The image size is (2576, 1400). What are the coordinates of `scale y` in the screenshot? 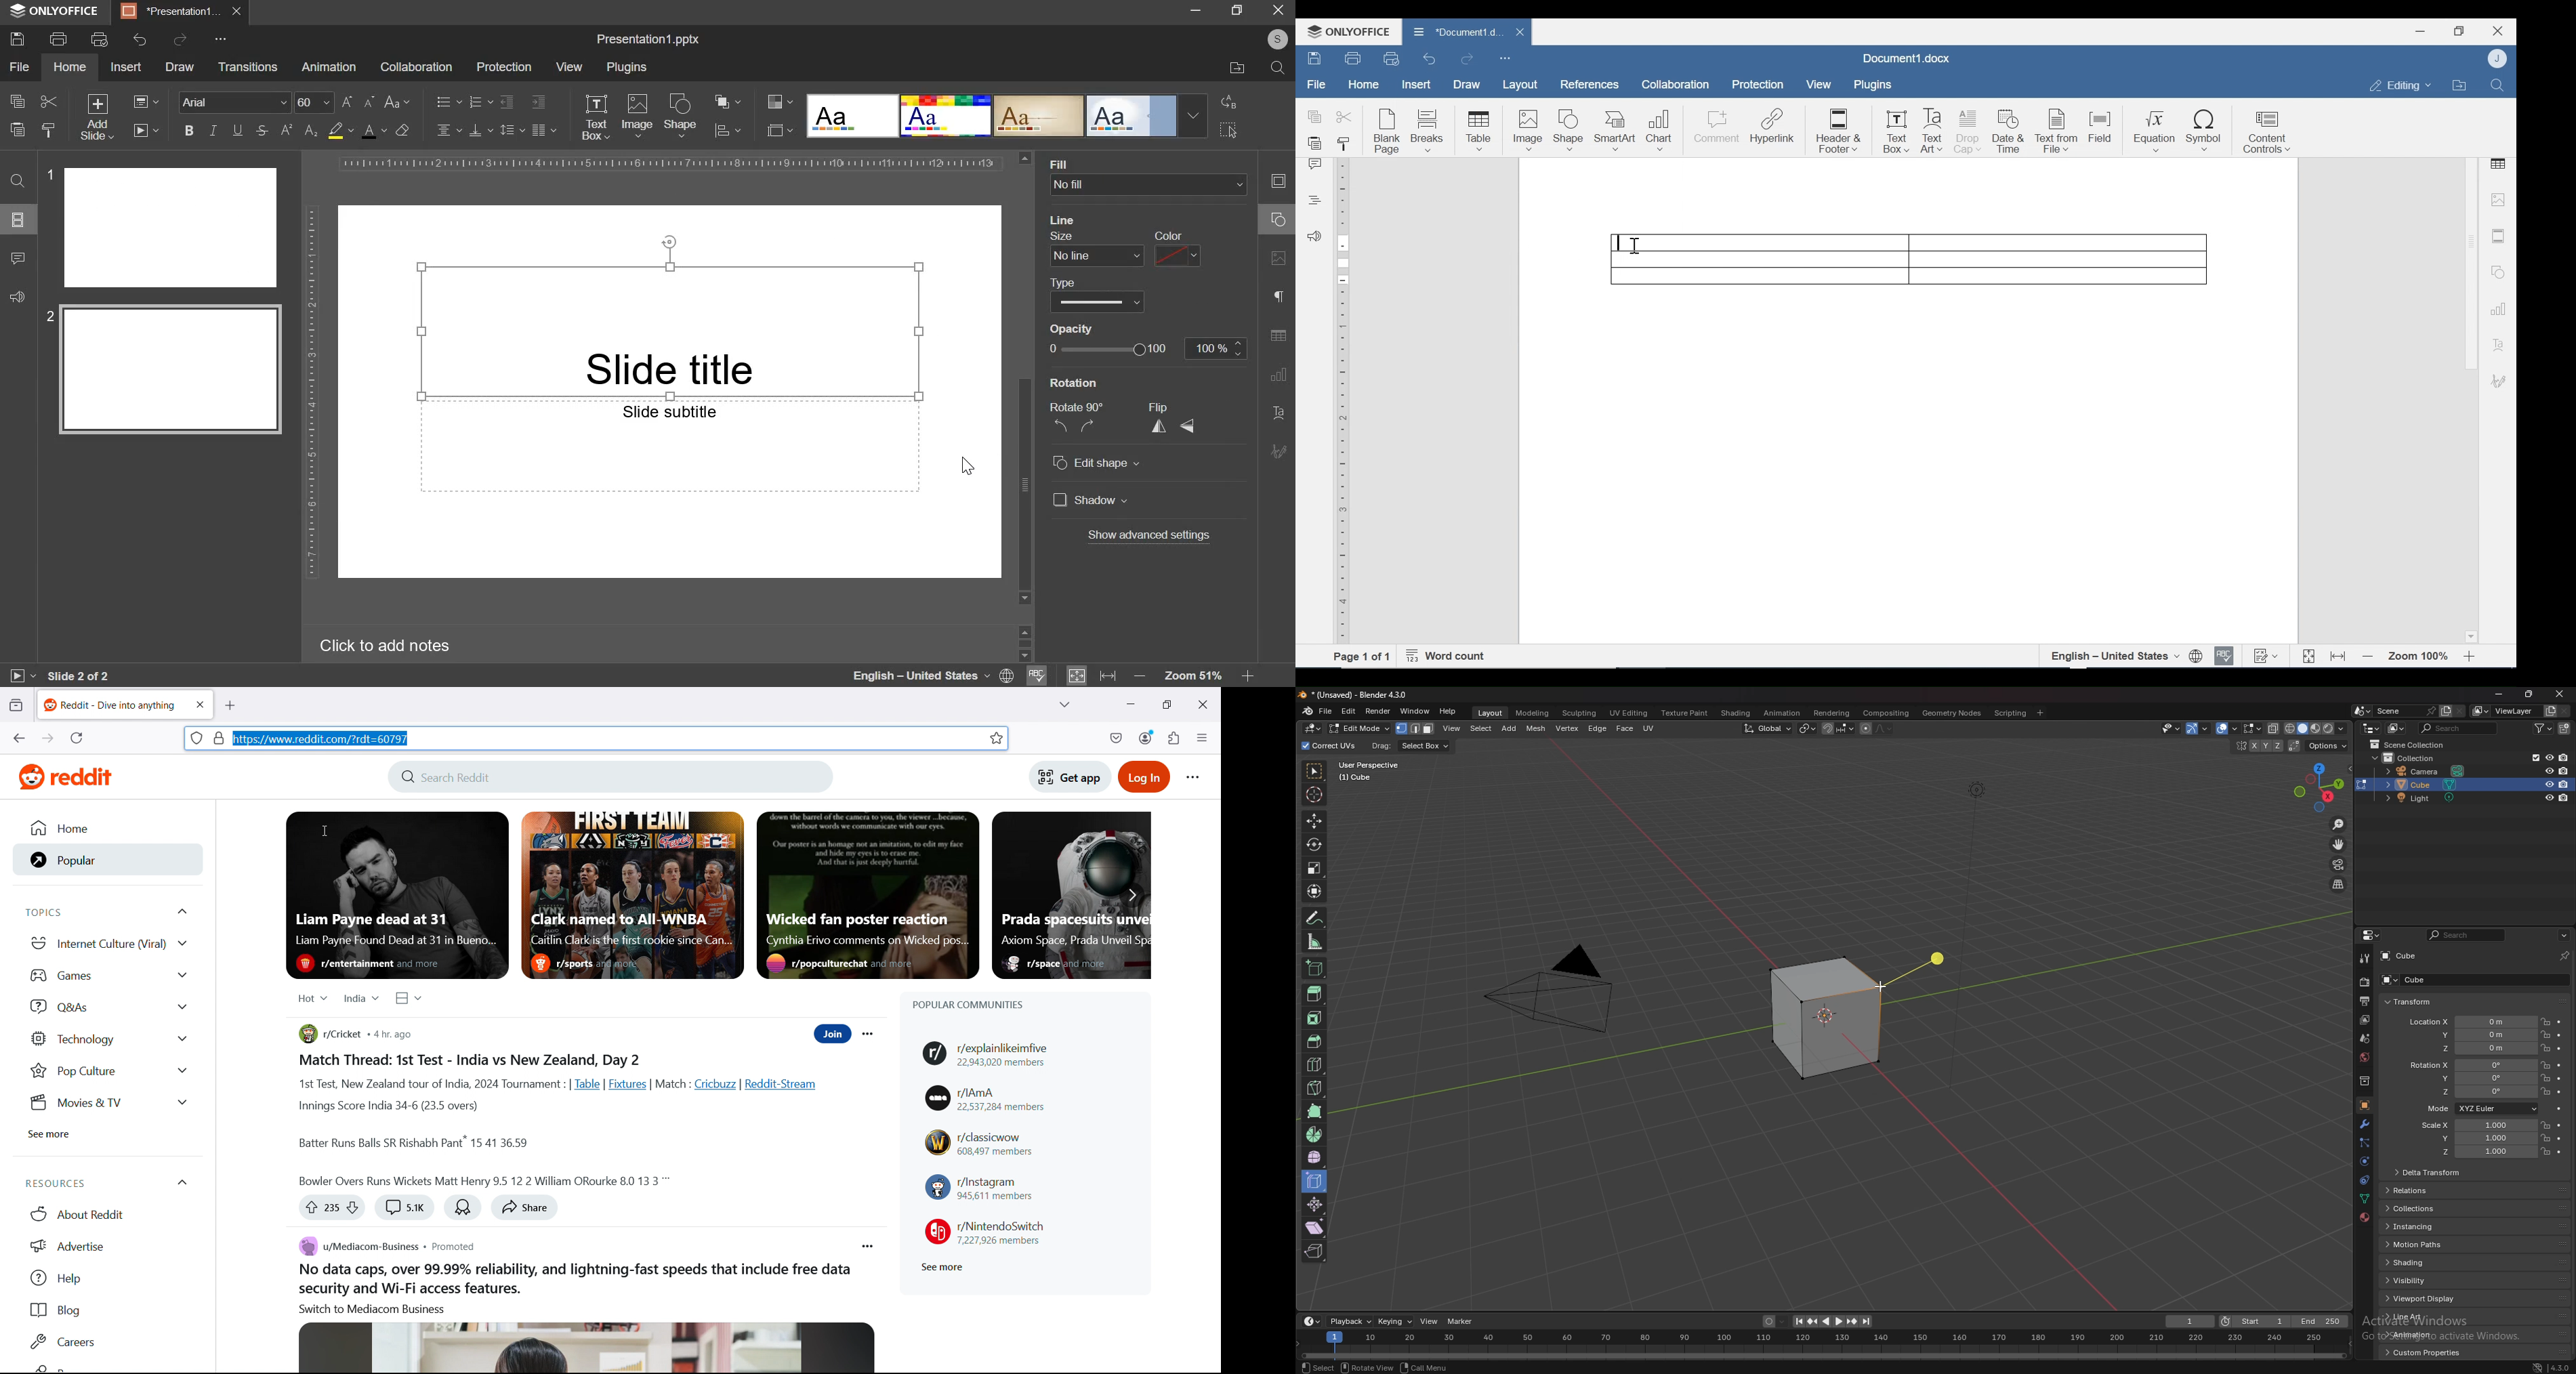 It's located at (2478, 1139).